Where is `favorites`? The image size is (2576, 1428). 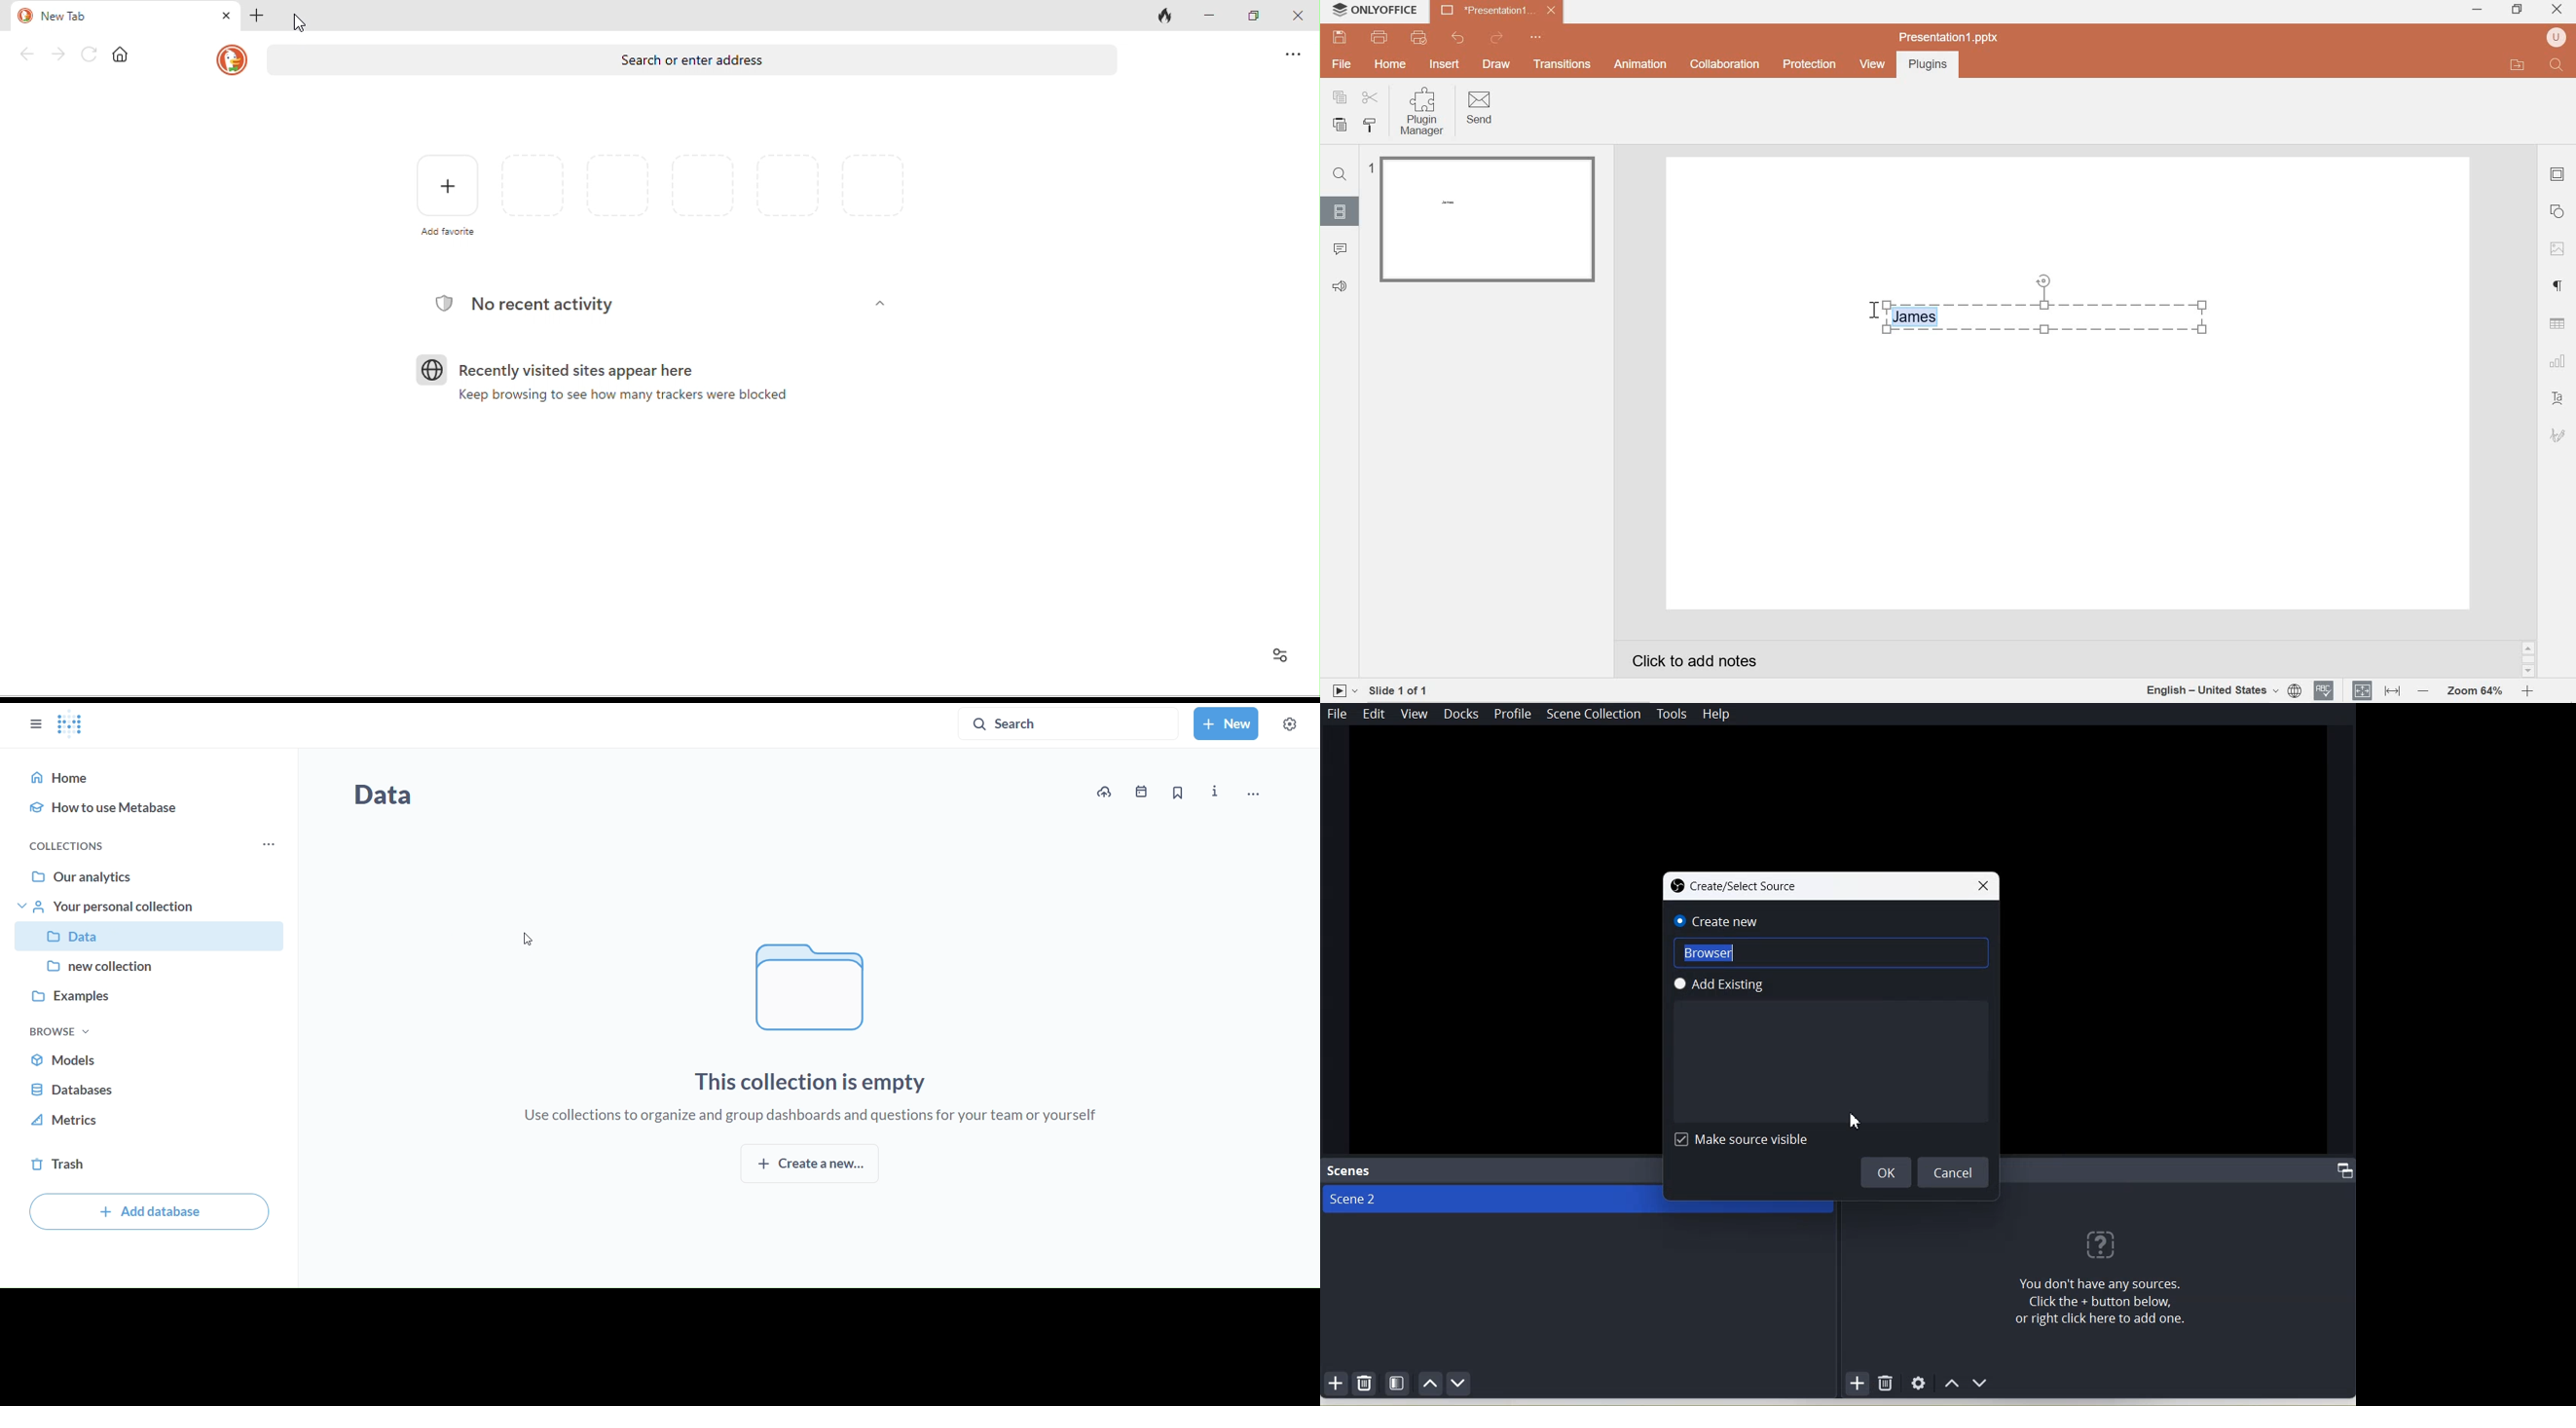
favorites is located at coordinates (715, 193).